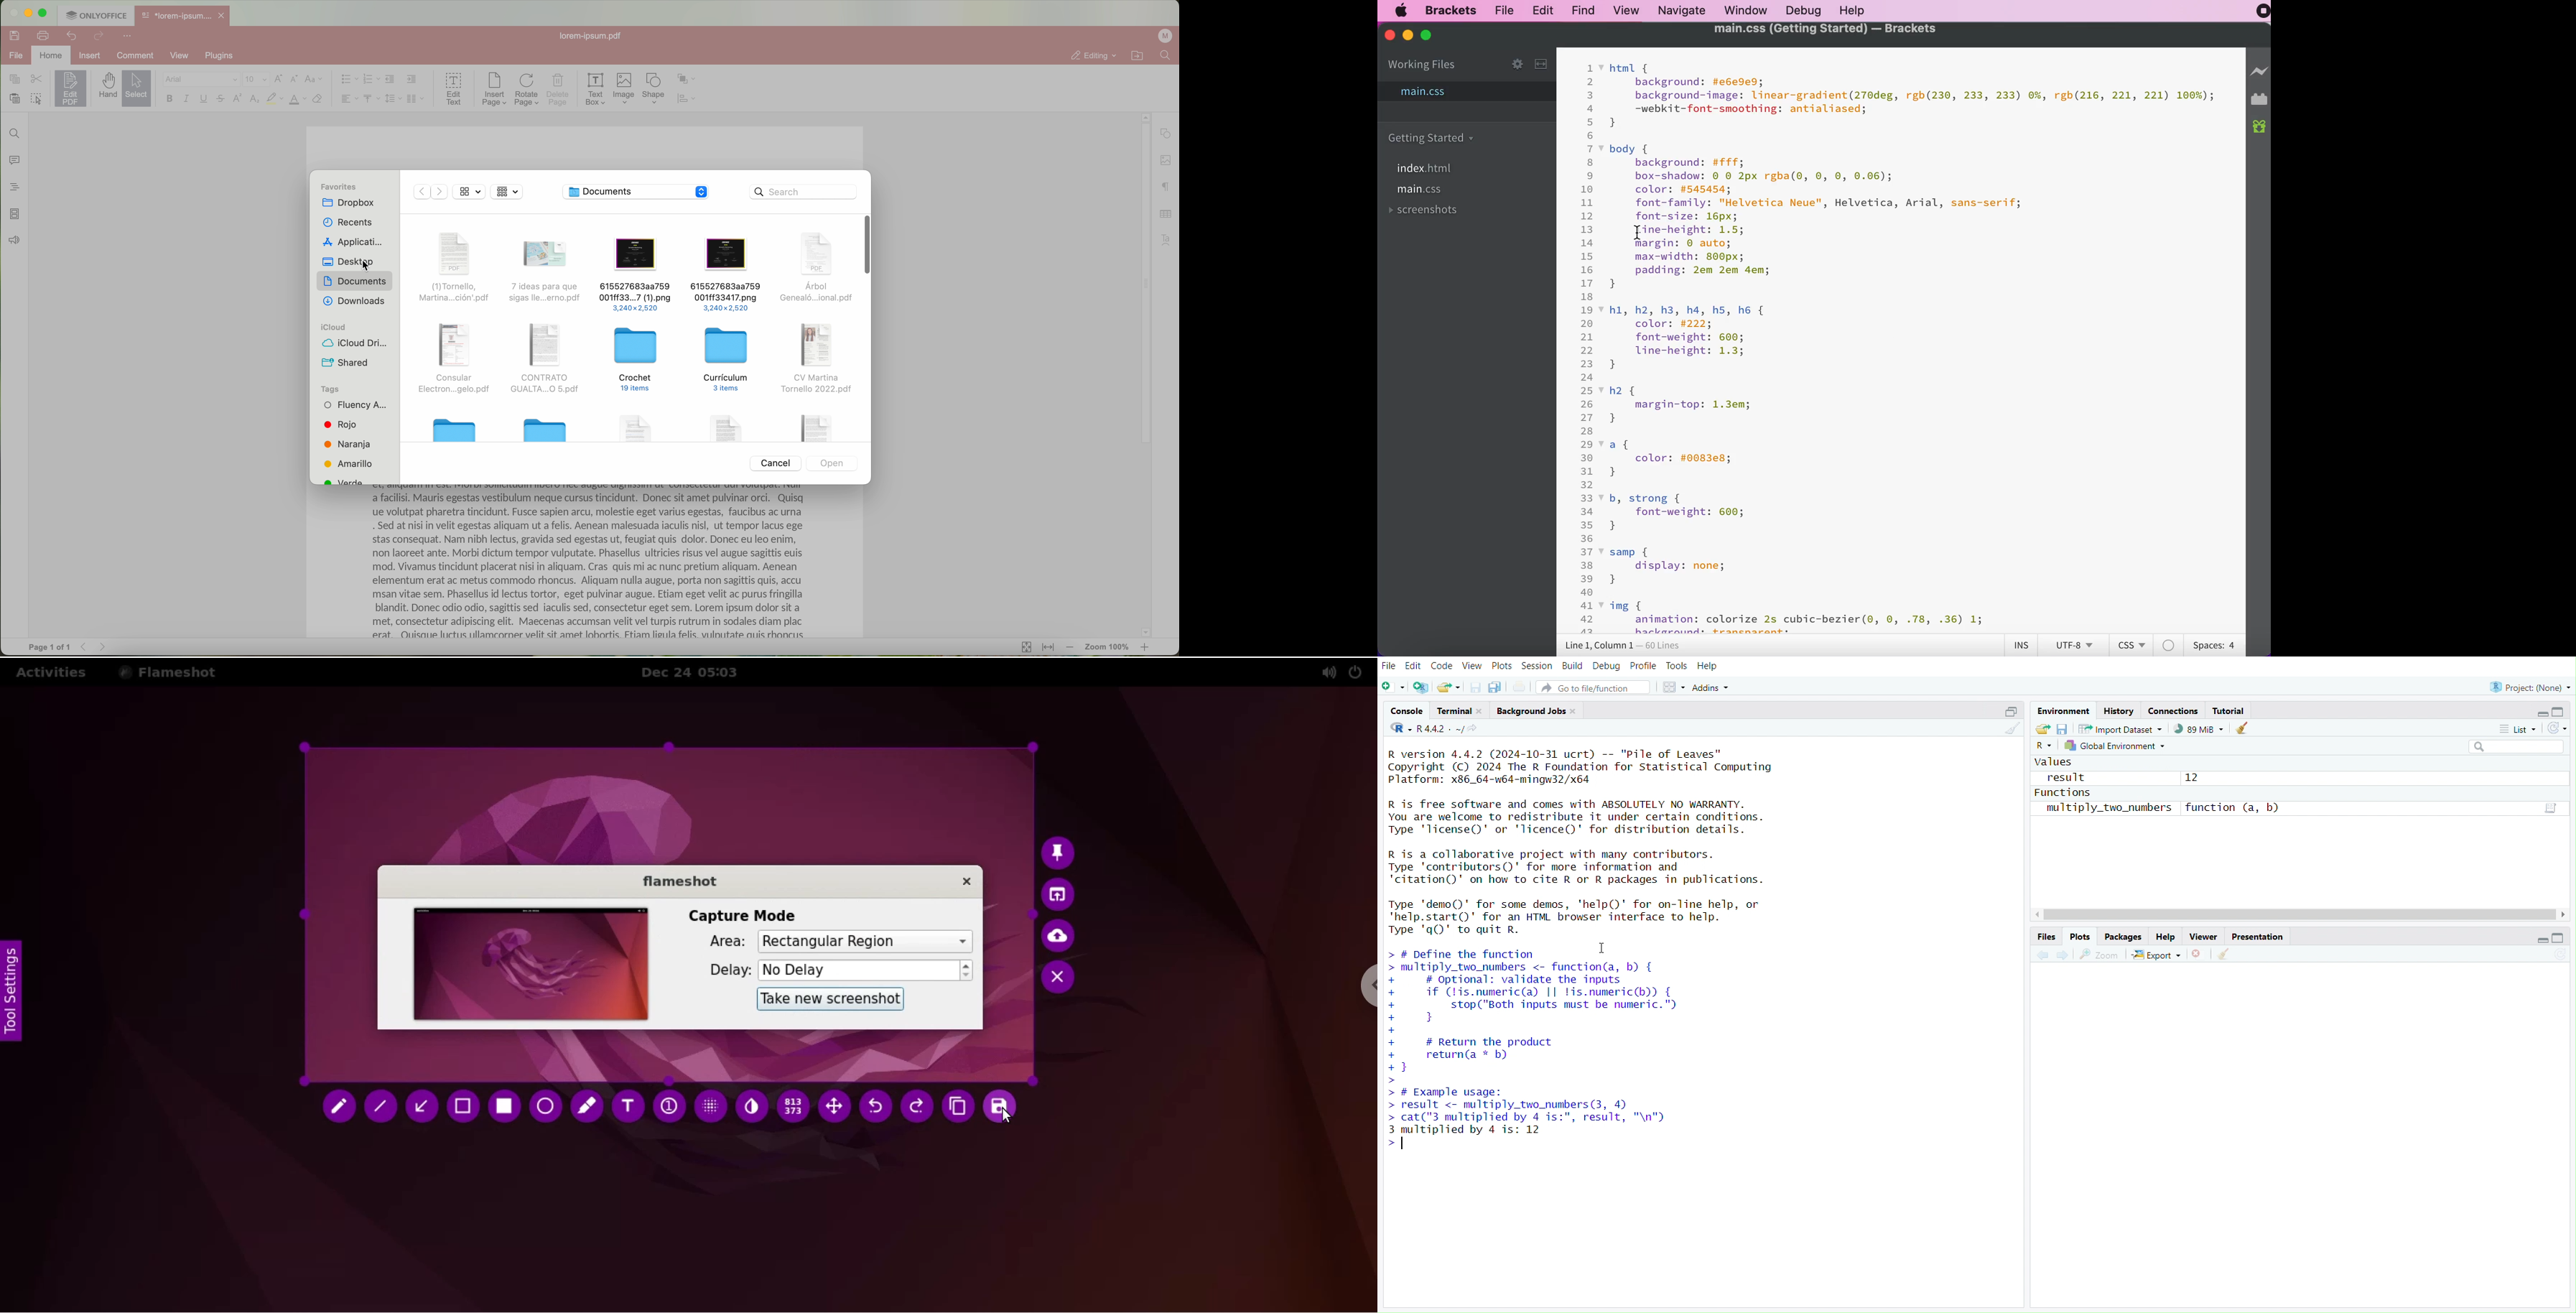 The width and height of the screenshot is (2576, 1316). What do you see at coordinates (381, 1108) in the screenshot?
I see `line` at bounding box center [381, 1108].